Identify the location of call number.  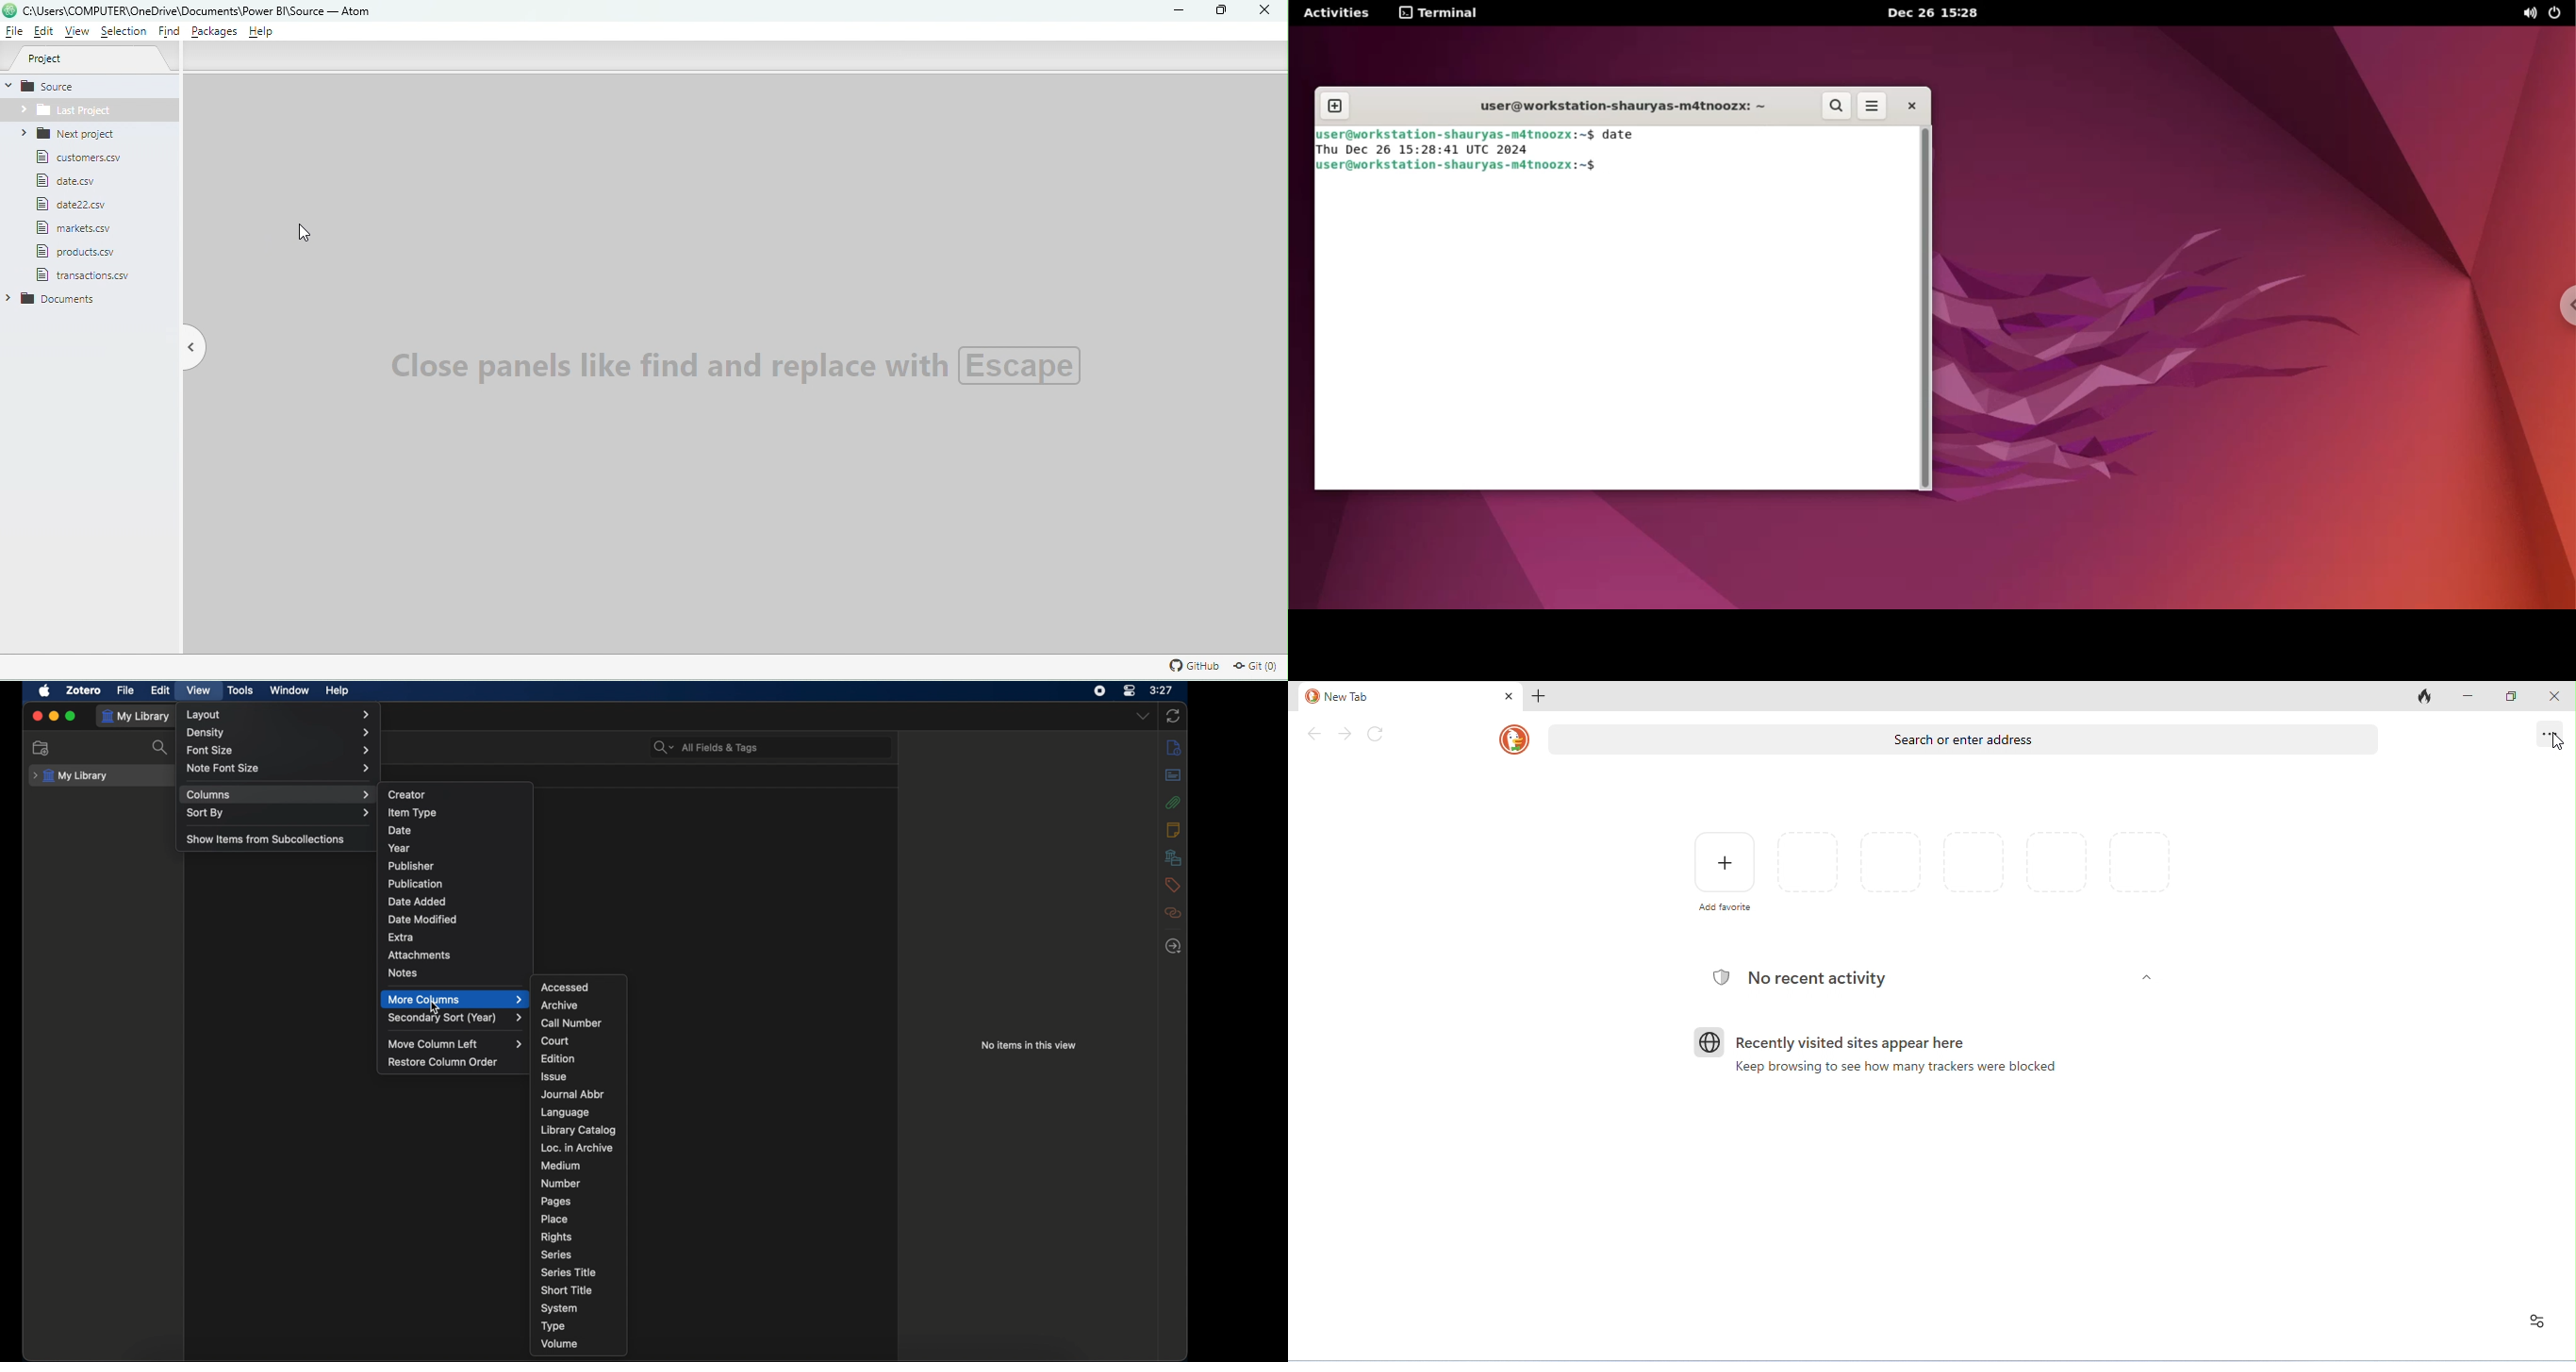
(572, 1023).